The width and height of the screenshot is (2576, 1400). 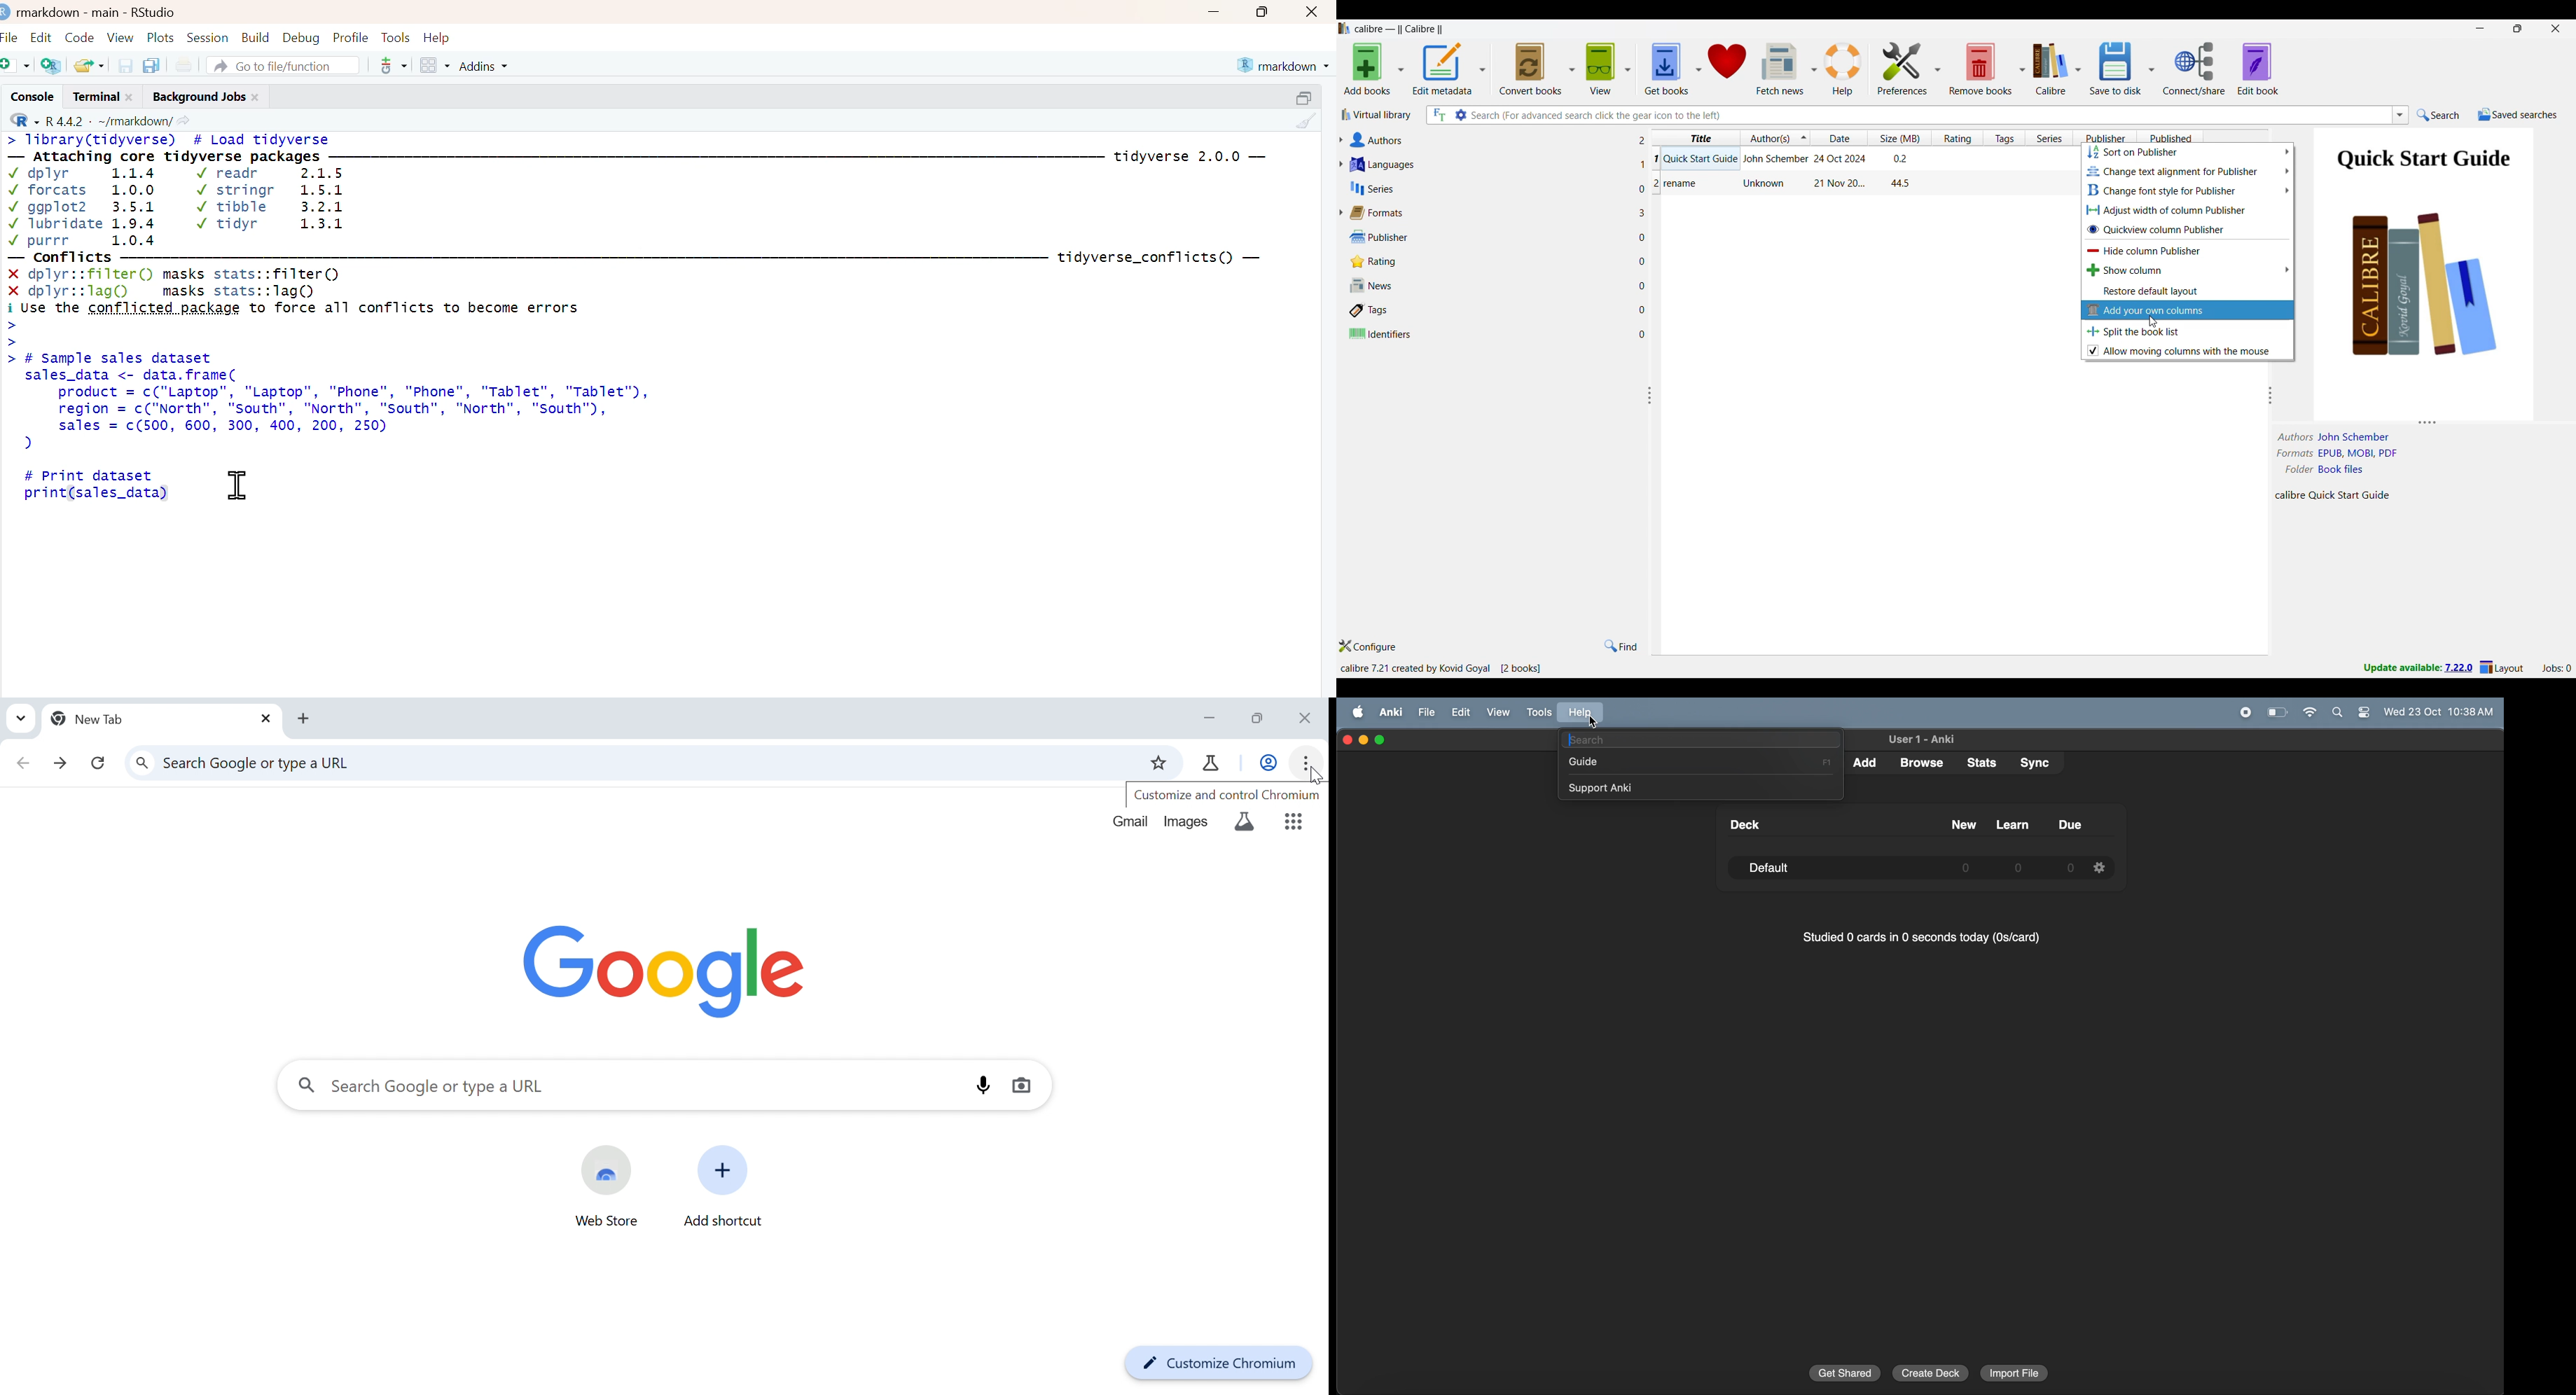 What do you see at coordinates (2032, 763) in the screenshot?
I see `sync` at bounding box center [2032, 763].